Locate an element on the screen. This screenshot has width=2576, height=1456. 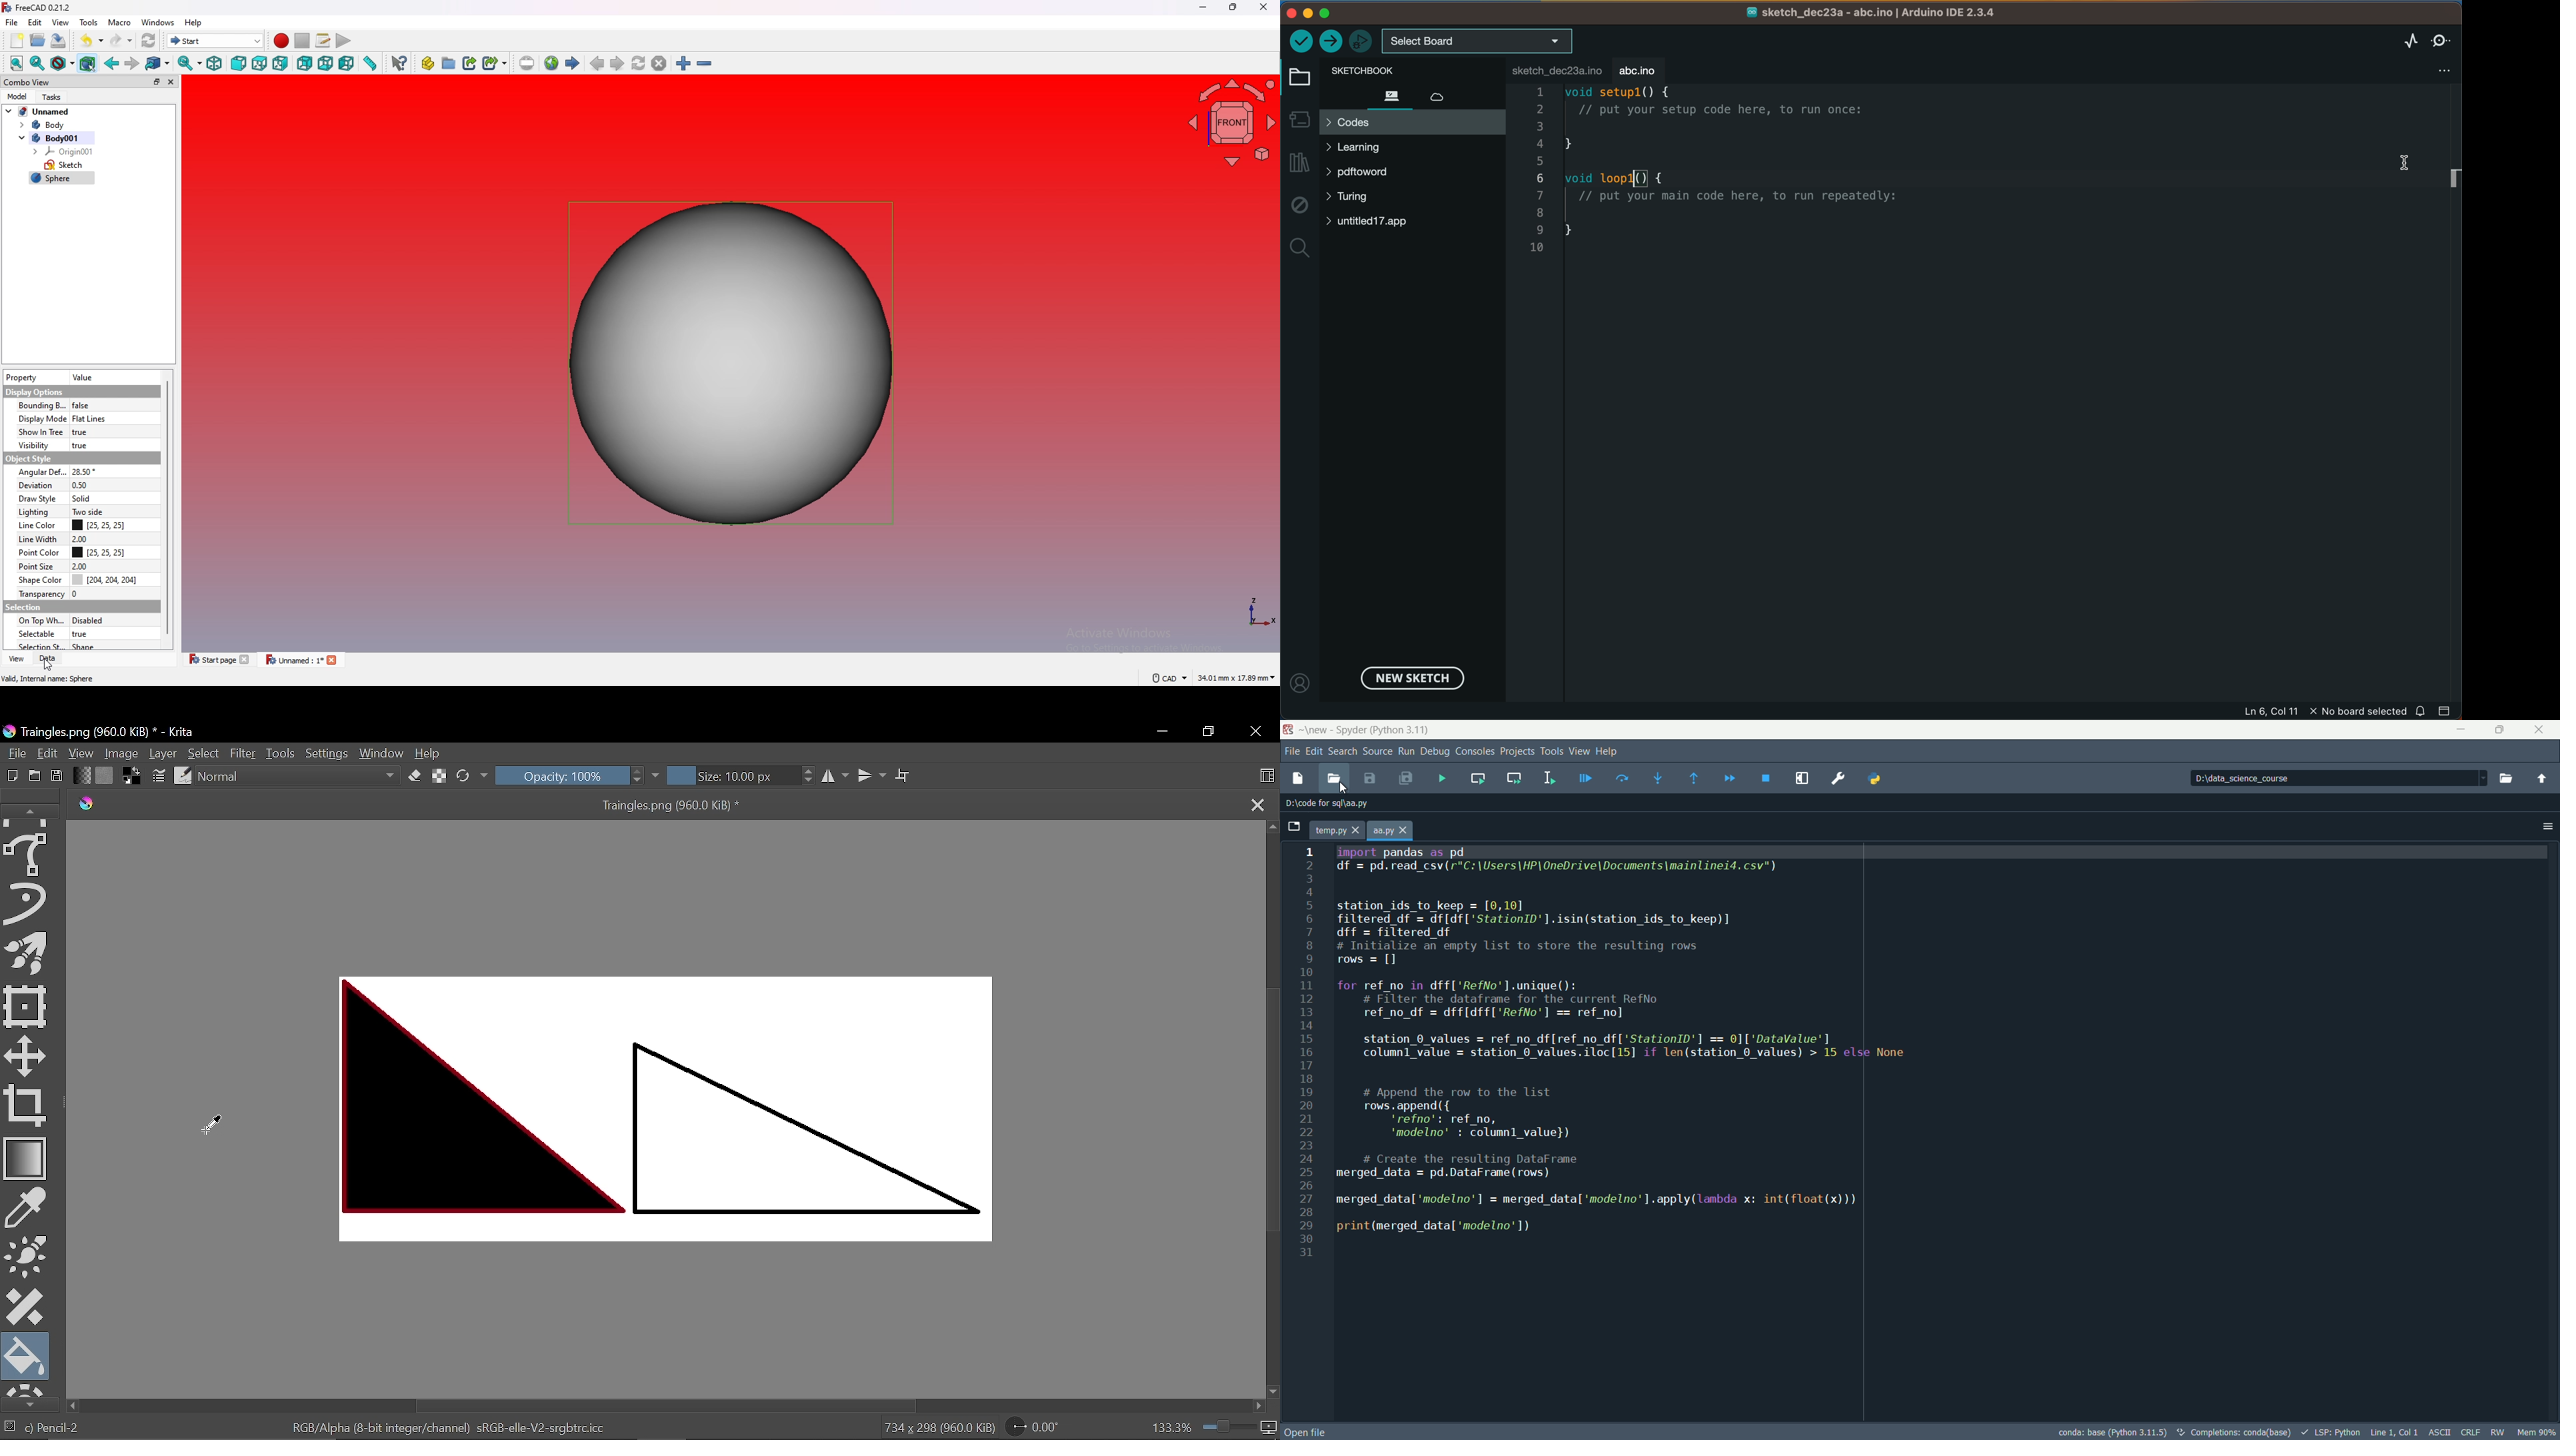
whats this is located at coordinates (400, 63).